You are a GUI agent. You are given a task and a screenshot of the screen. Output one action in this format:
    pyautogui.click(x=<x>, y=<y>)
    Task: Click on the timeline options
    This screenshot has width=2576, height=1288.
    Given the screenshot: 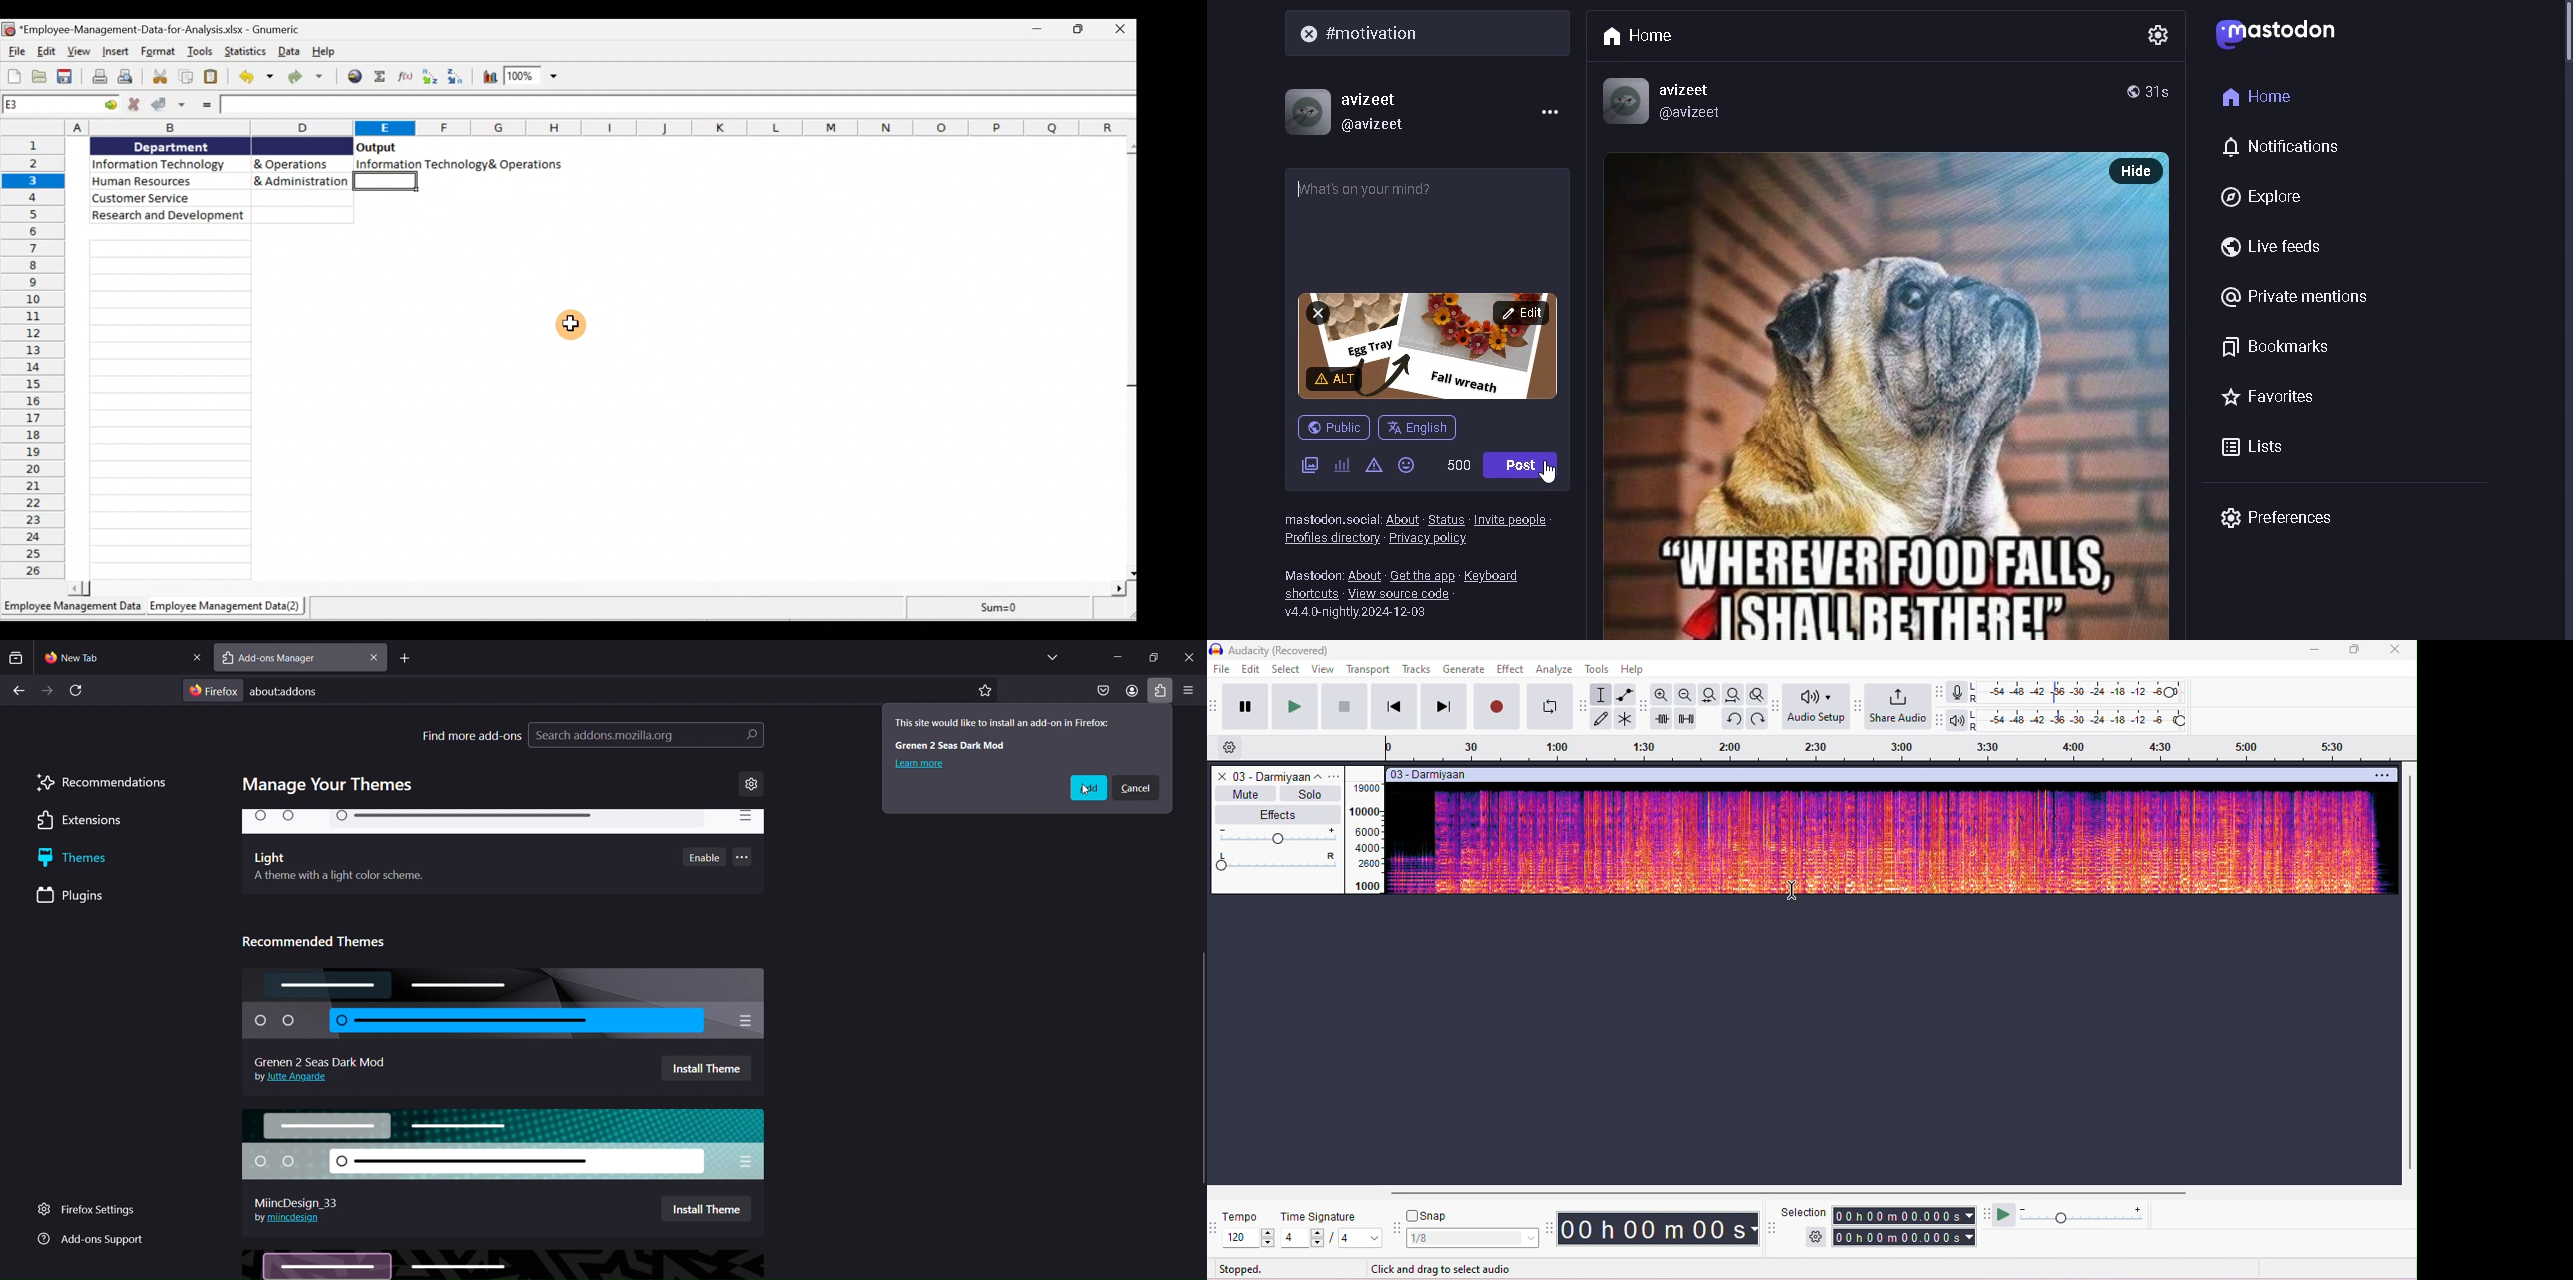 What is the action you would take?
    pyautogui.click(x=1231, y=748)
    